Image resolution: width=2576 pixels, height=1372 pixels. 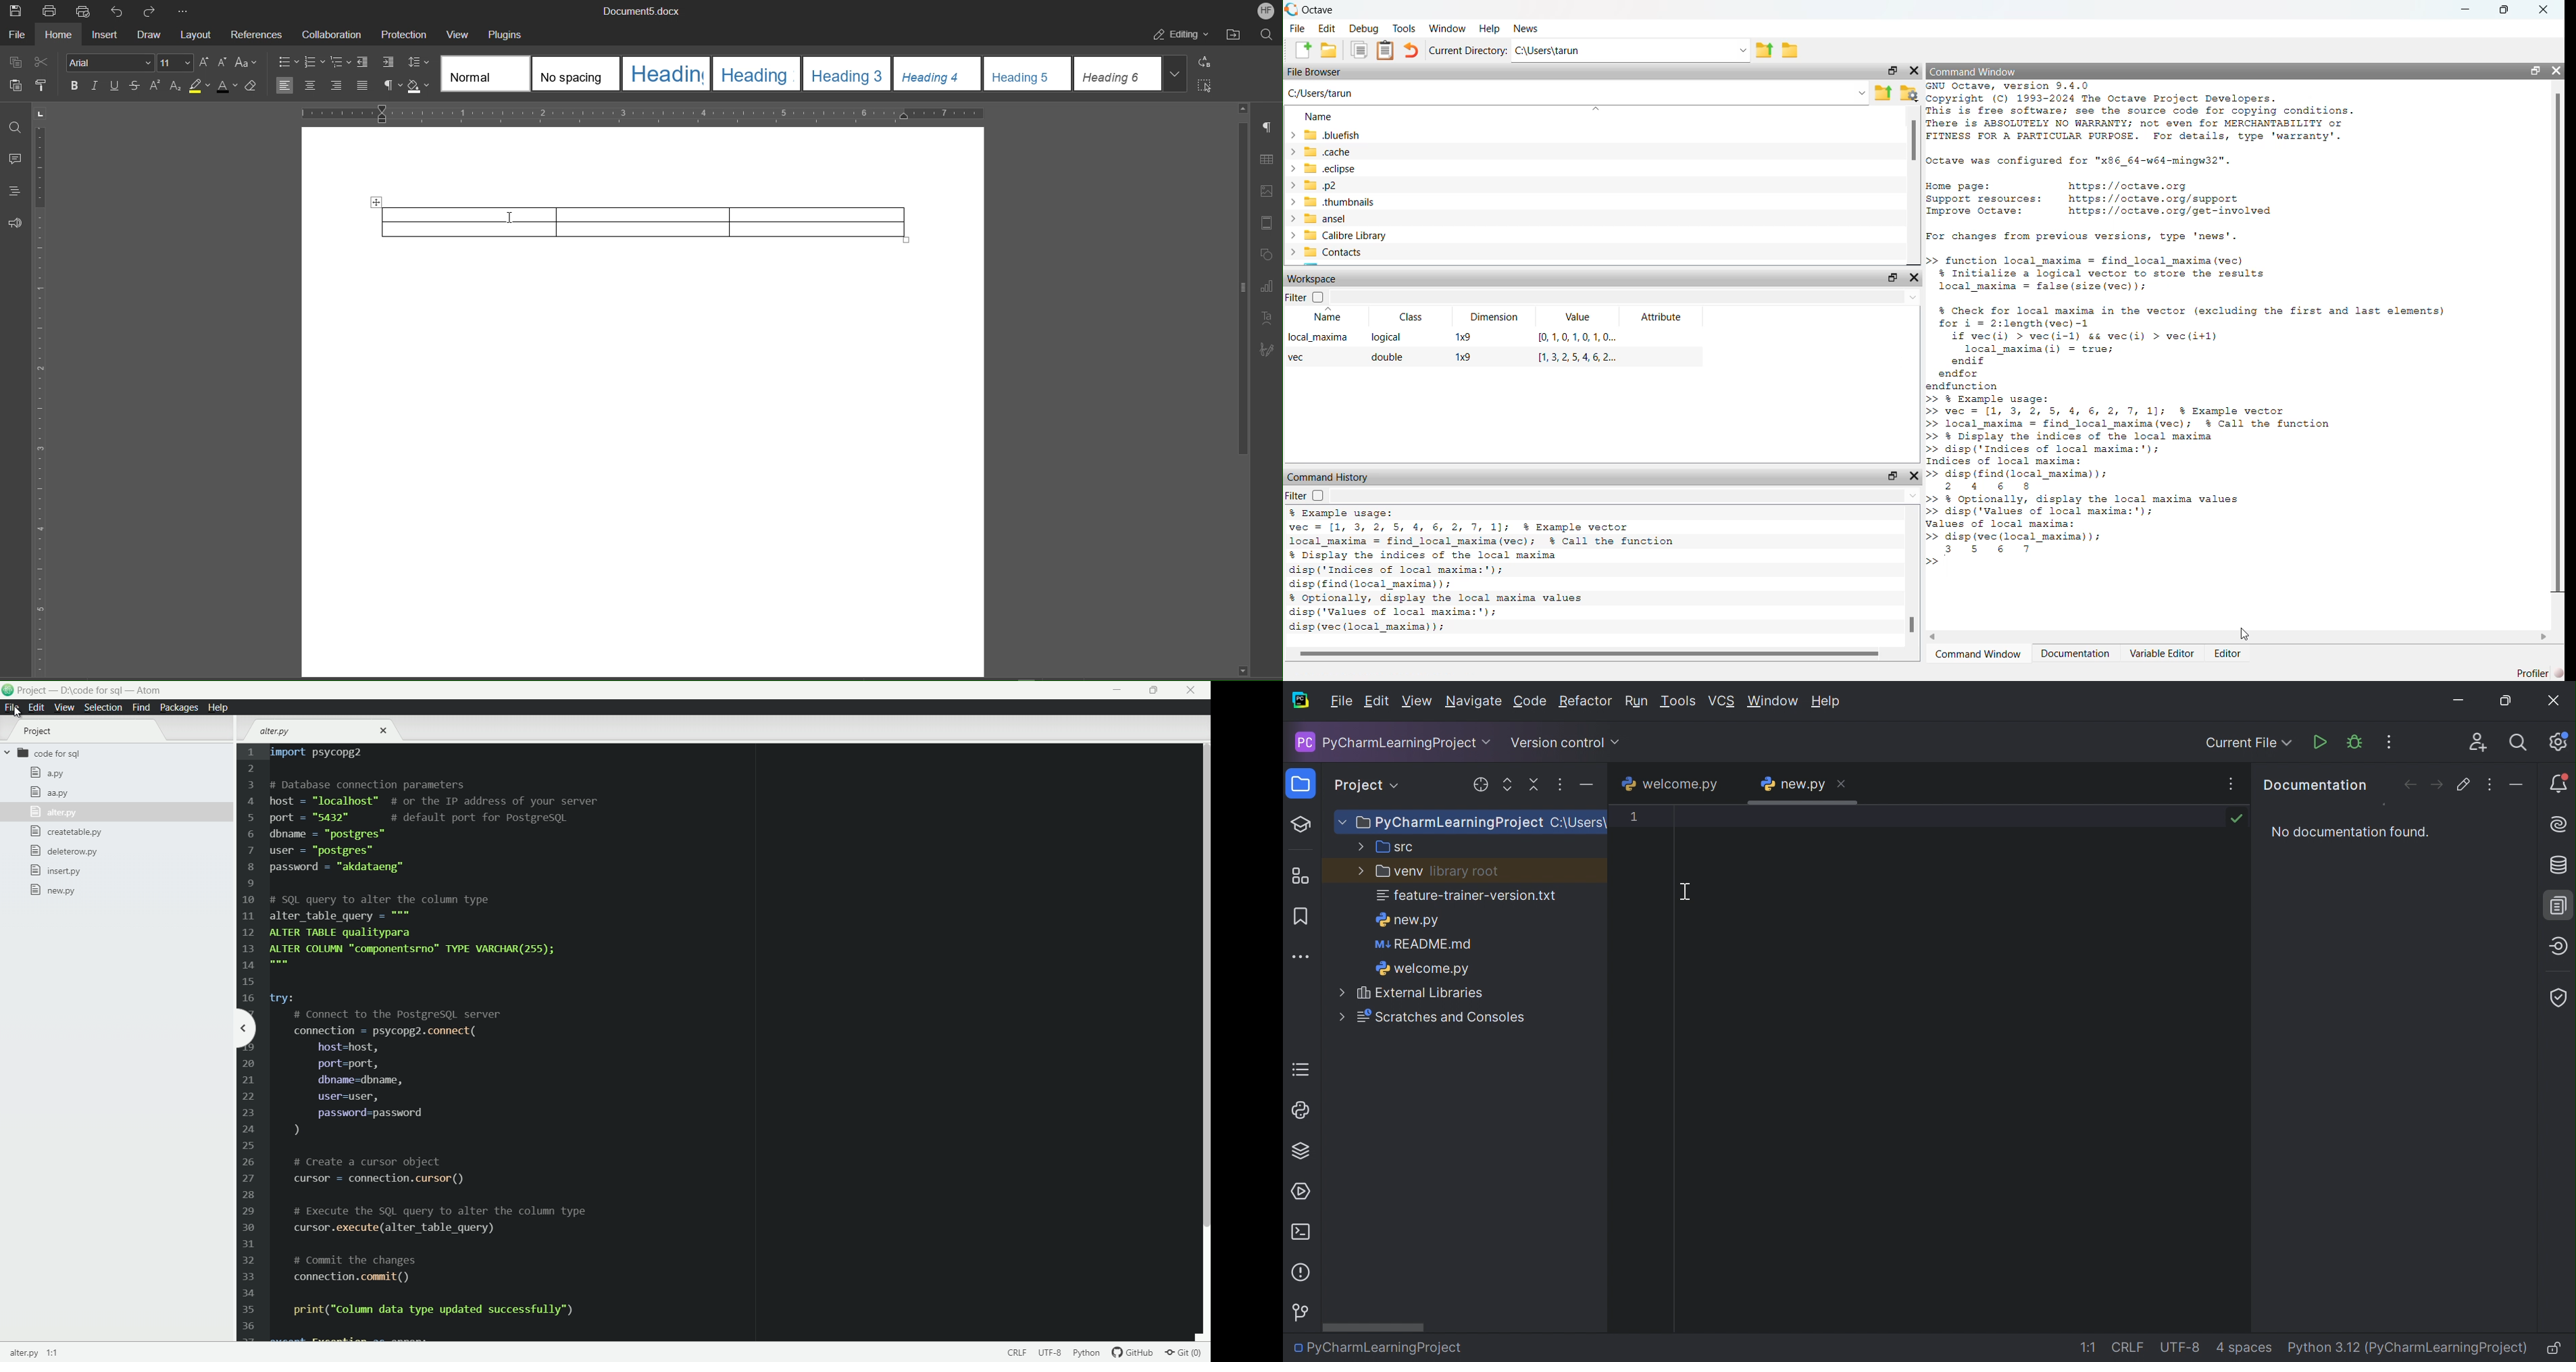 What do you see at coordinates (227, 86) in the screenshot?
I see `Text Color` at bounding box center [227, 86].